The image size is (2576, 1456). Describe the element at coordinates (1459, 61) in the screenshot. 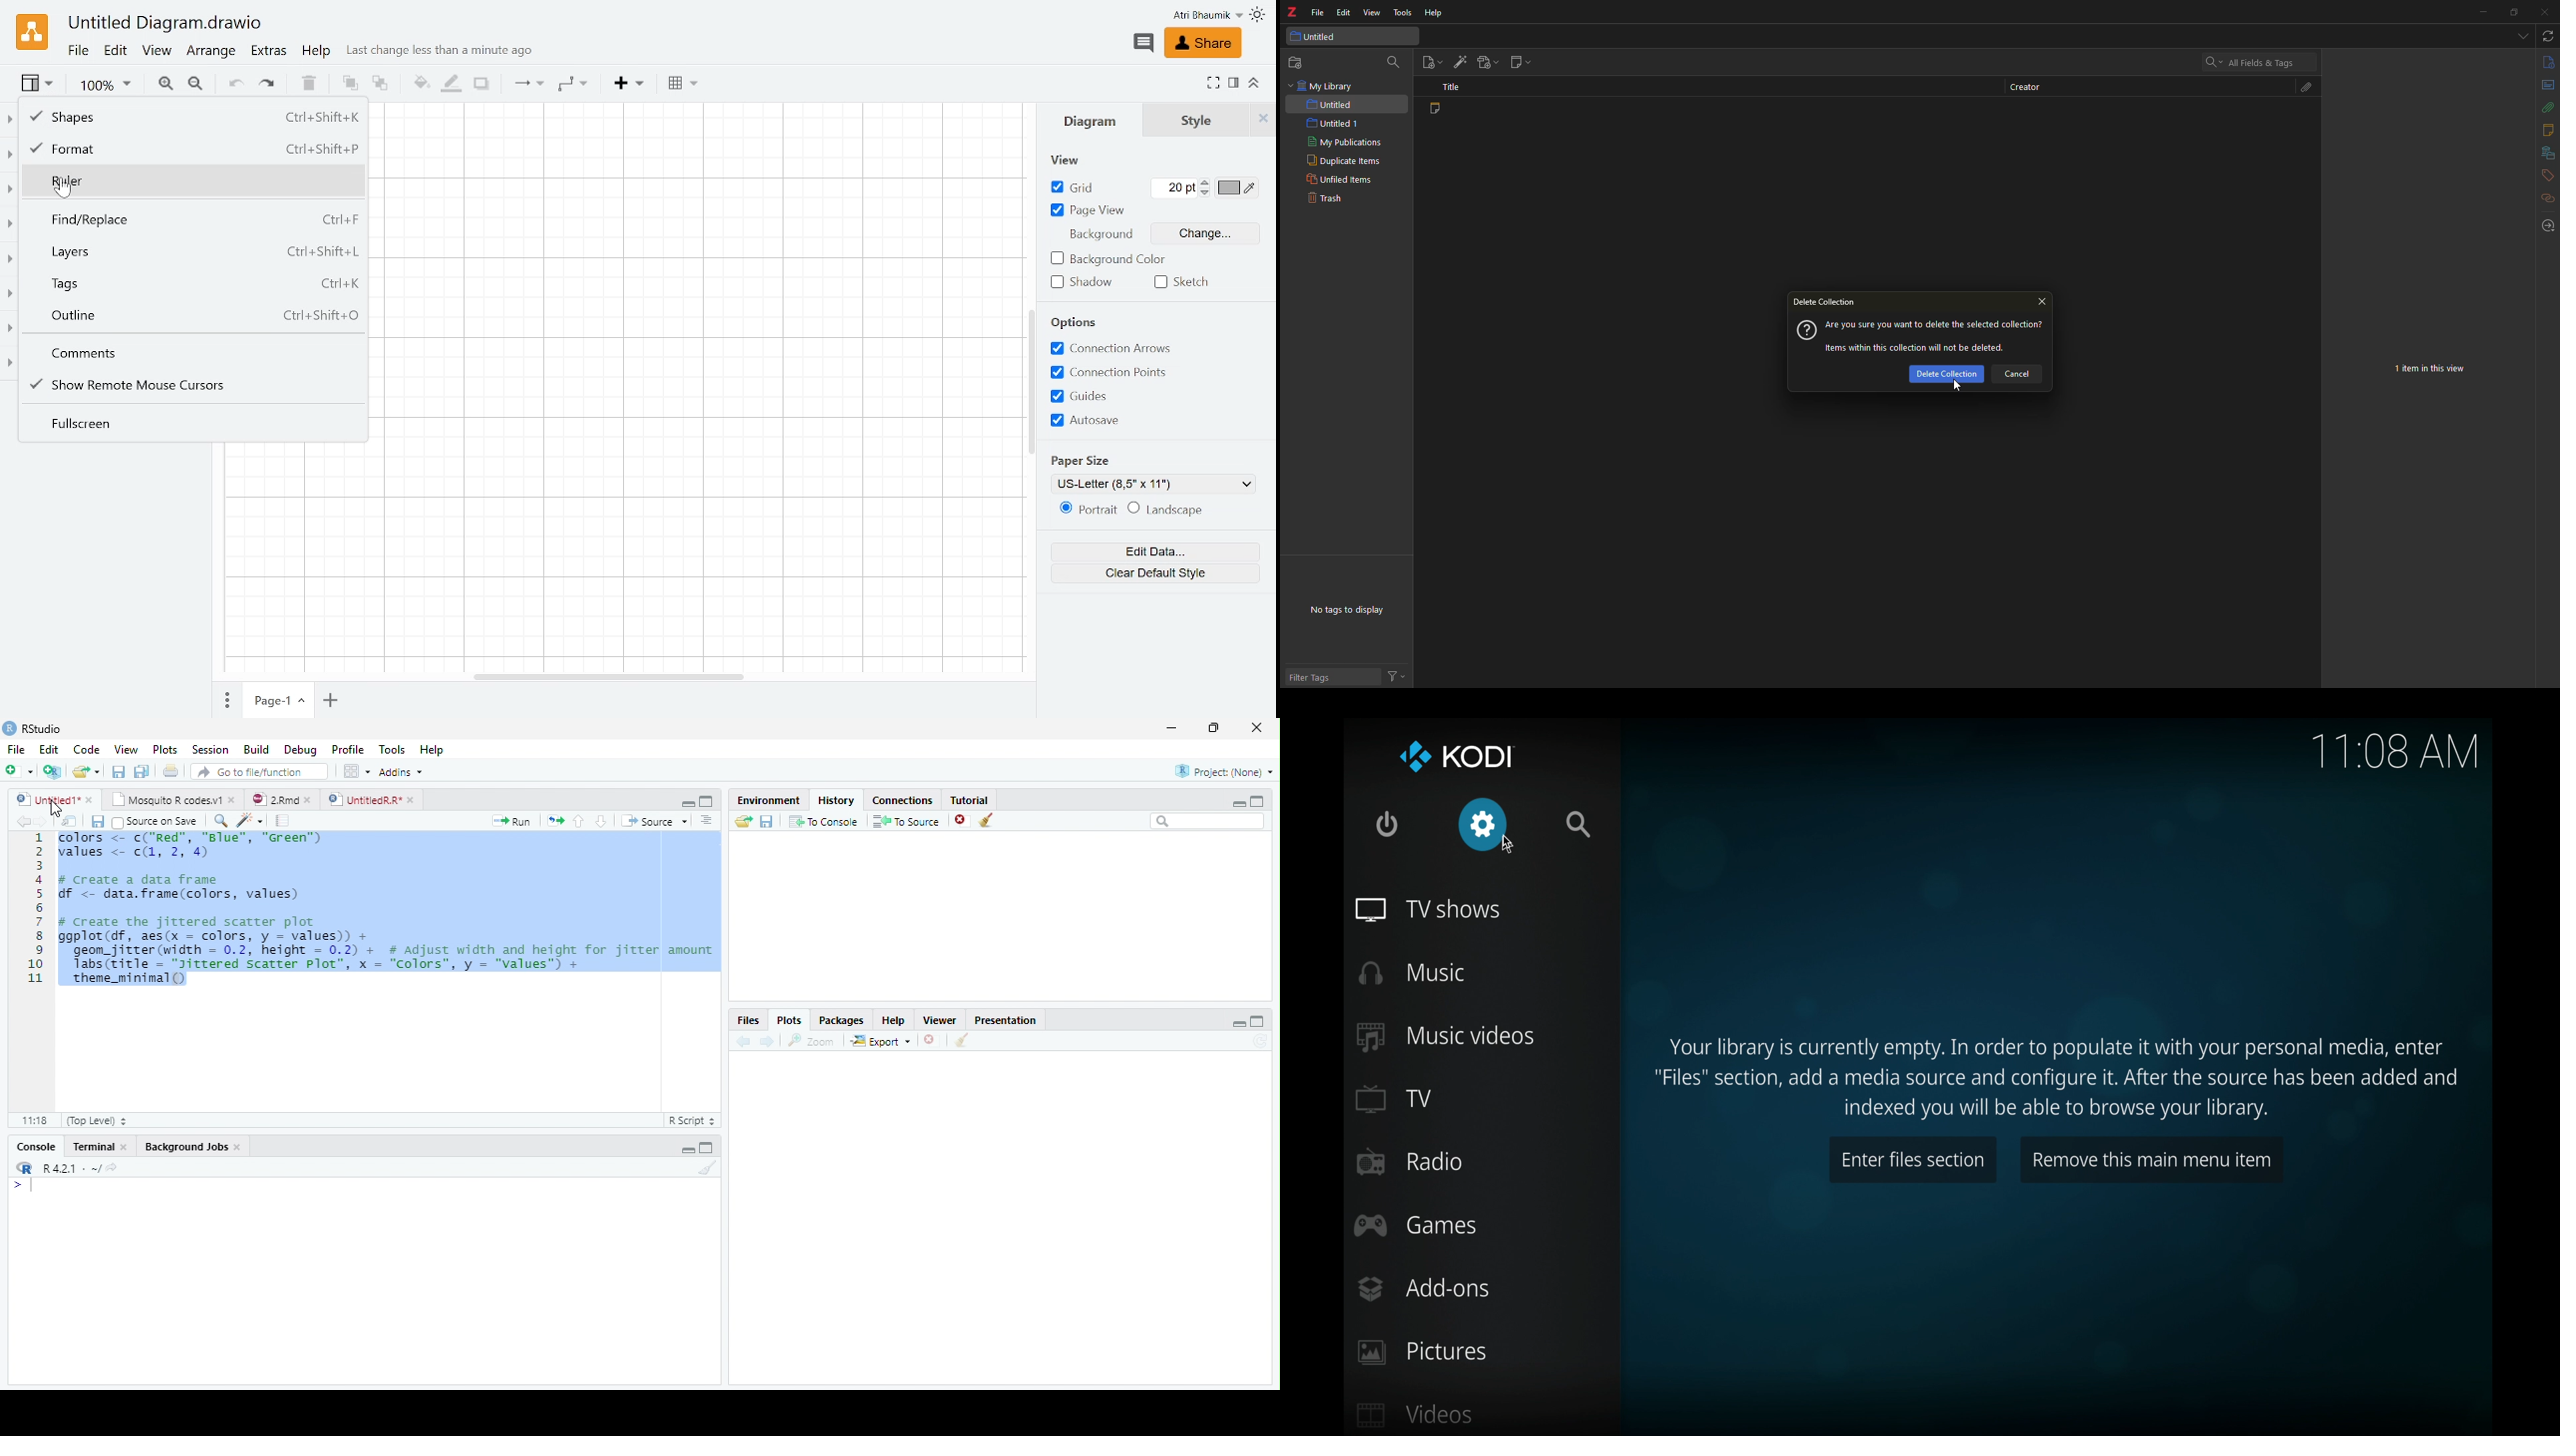

I see `add item` at that location.